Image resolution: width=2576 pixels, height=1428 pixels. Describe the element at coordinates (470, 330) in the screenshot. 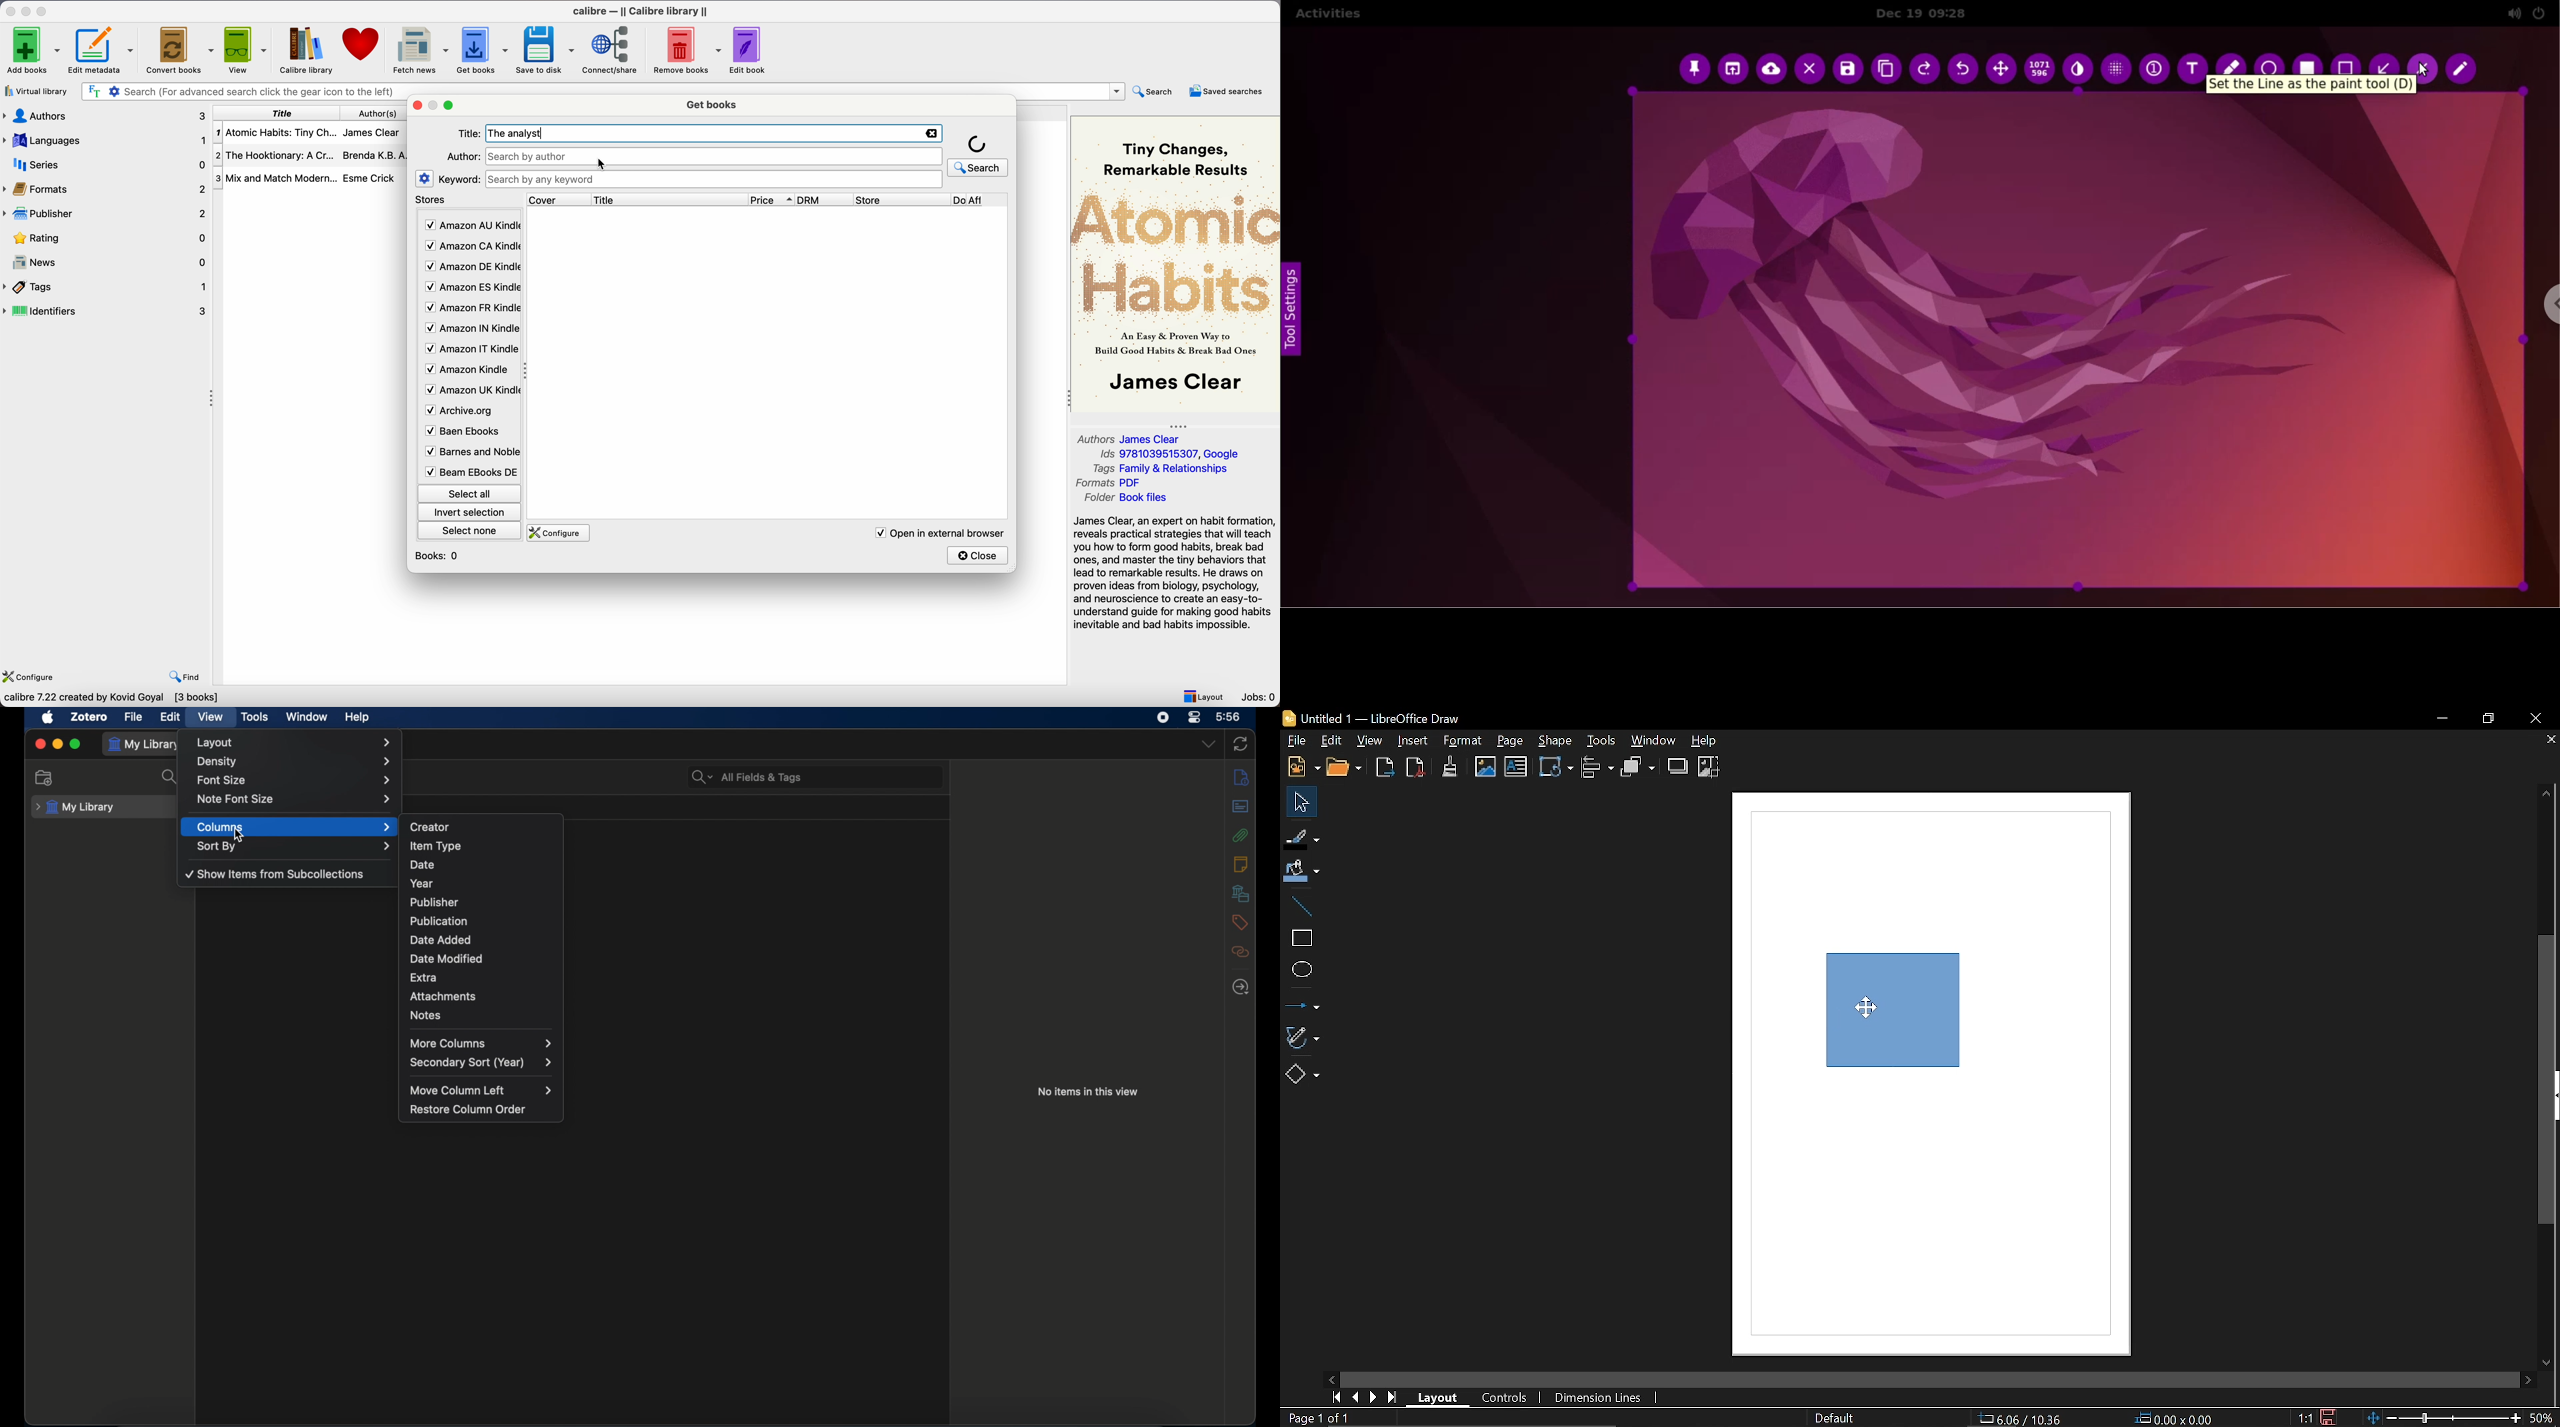

I see `Amazon IN Kindle` at that location.